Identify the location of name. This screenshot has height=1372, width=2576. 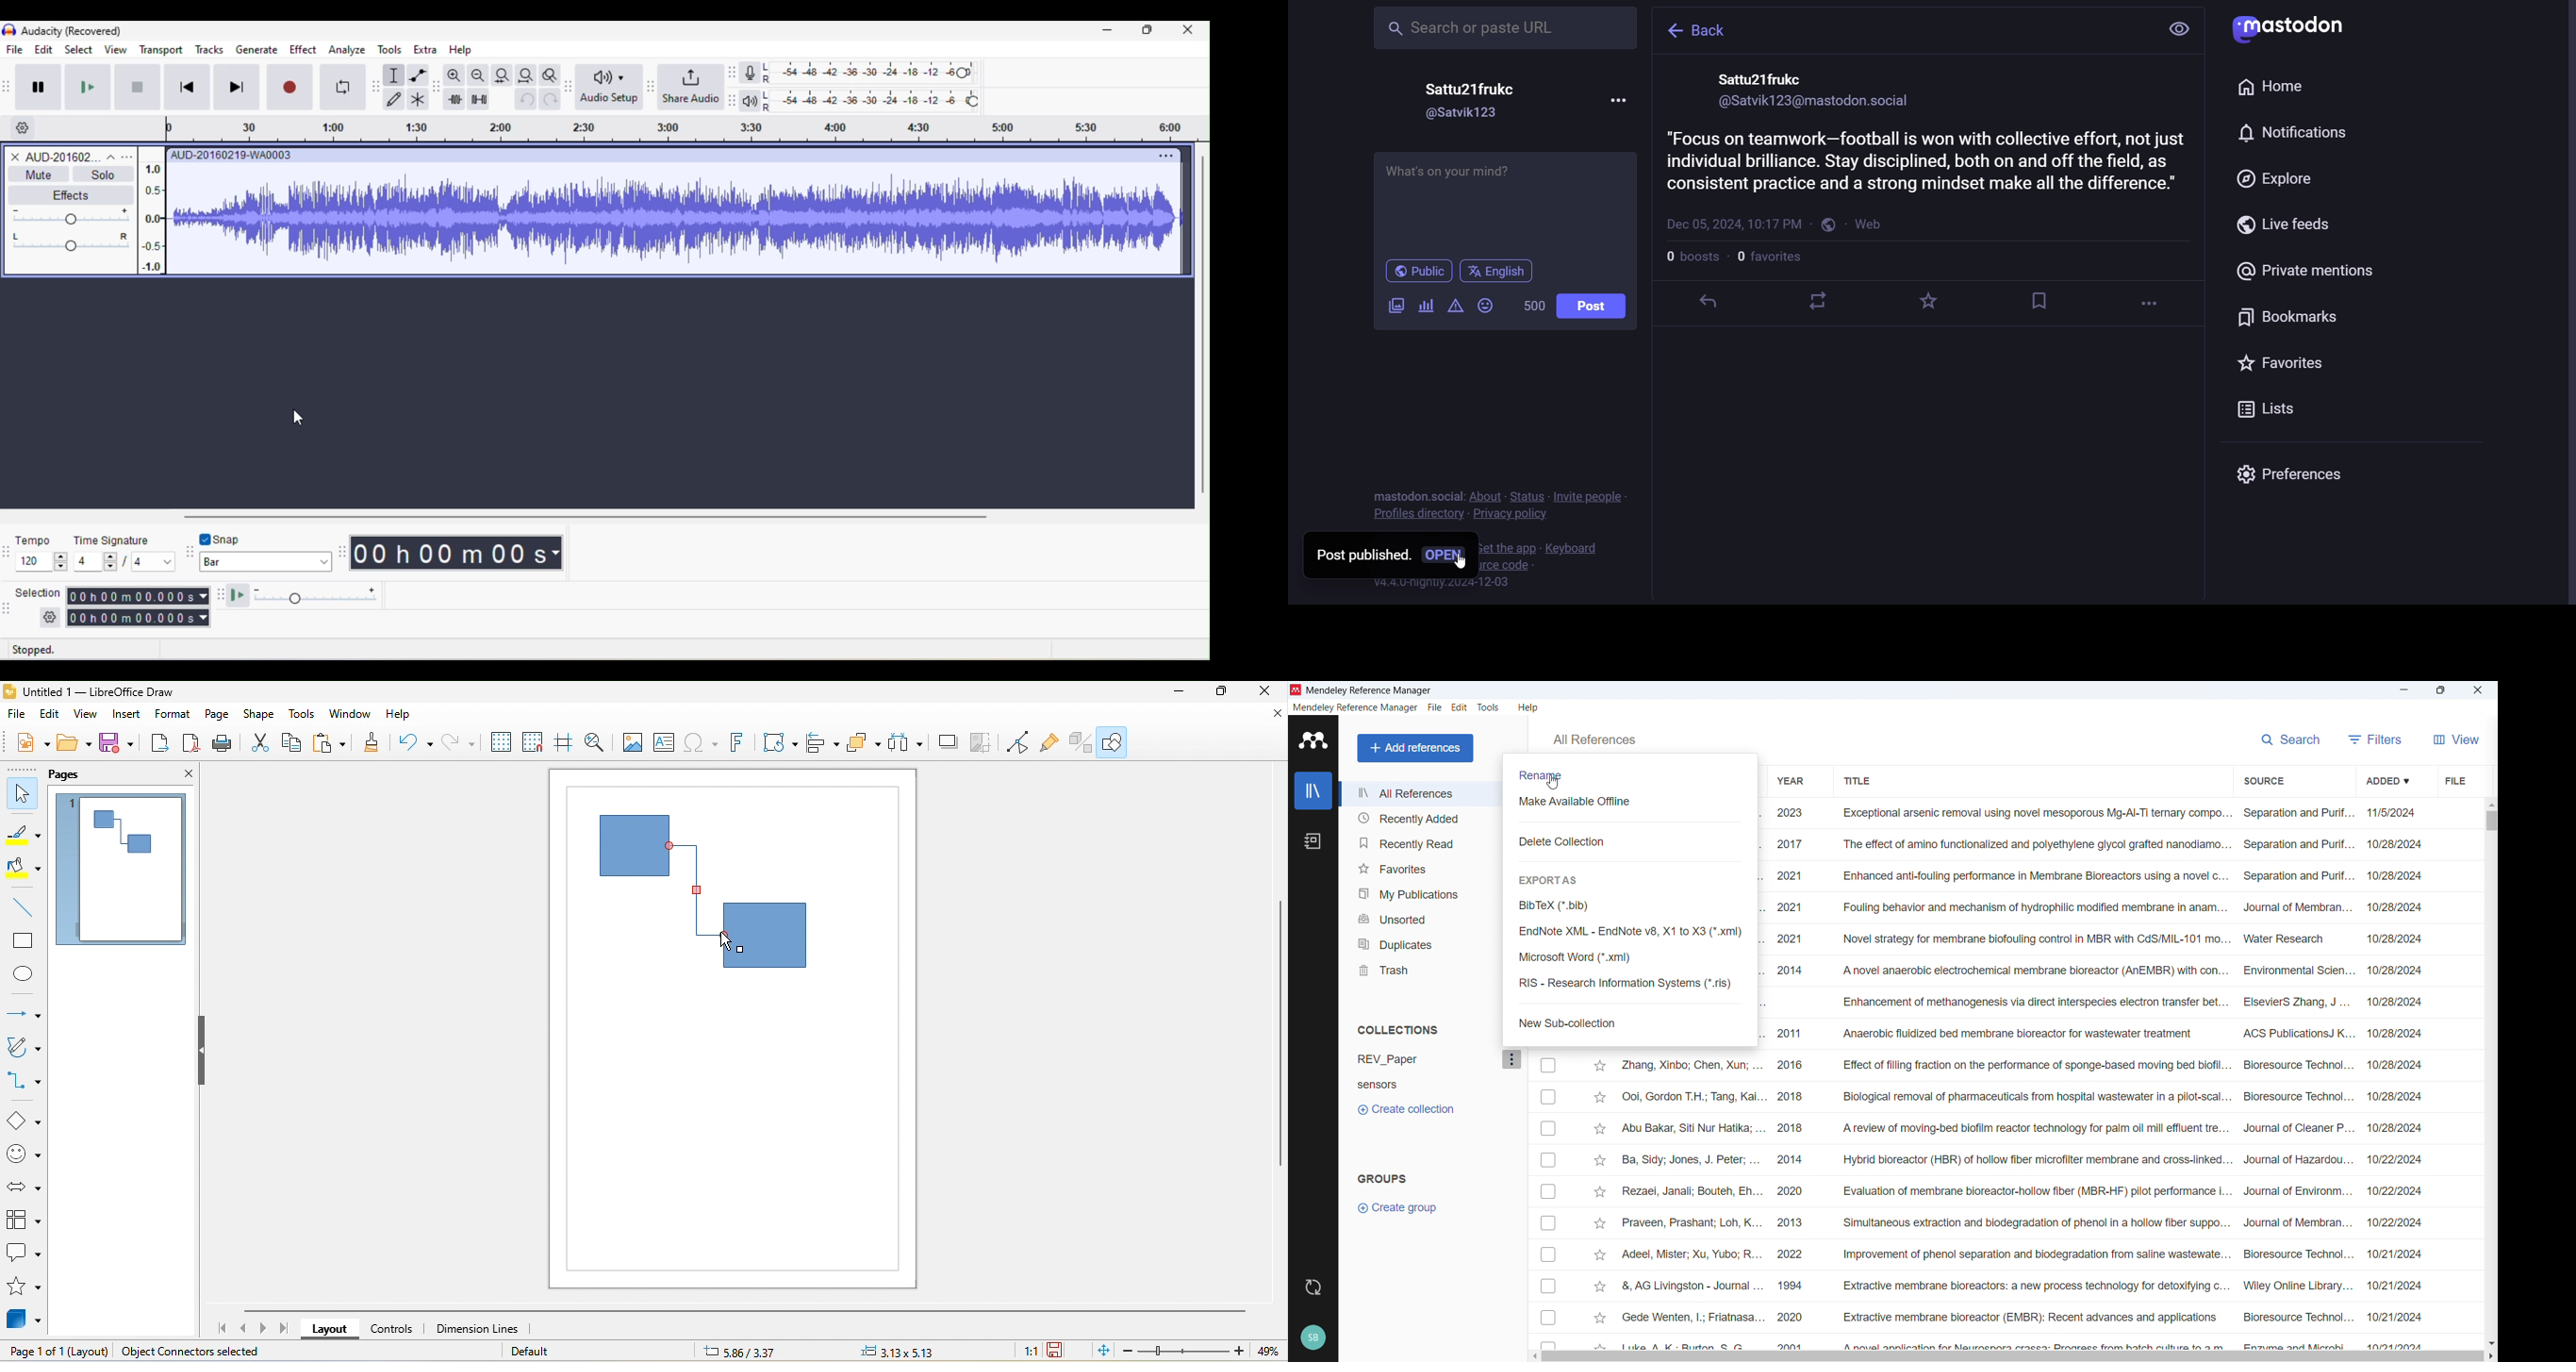
(1765, 80).